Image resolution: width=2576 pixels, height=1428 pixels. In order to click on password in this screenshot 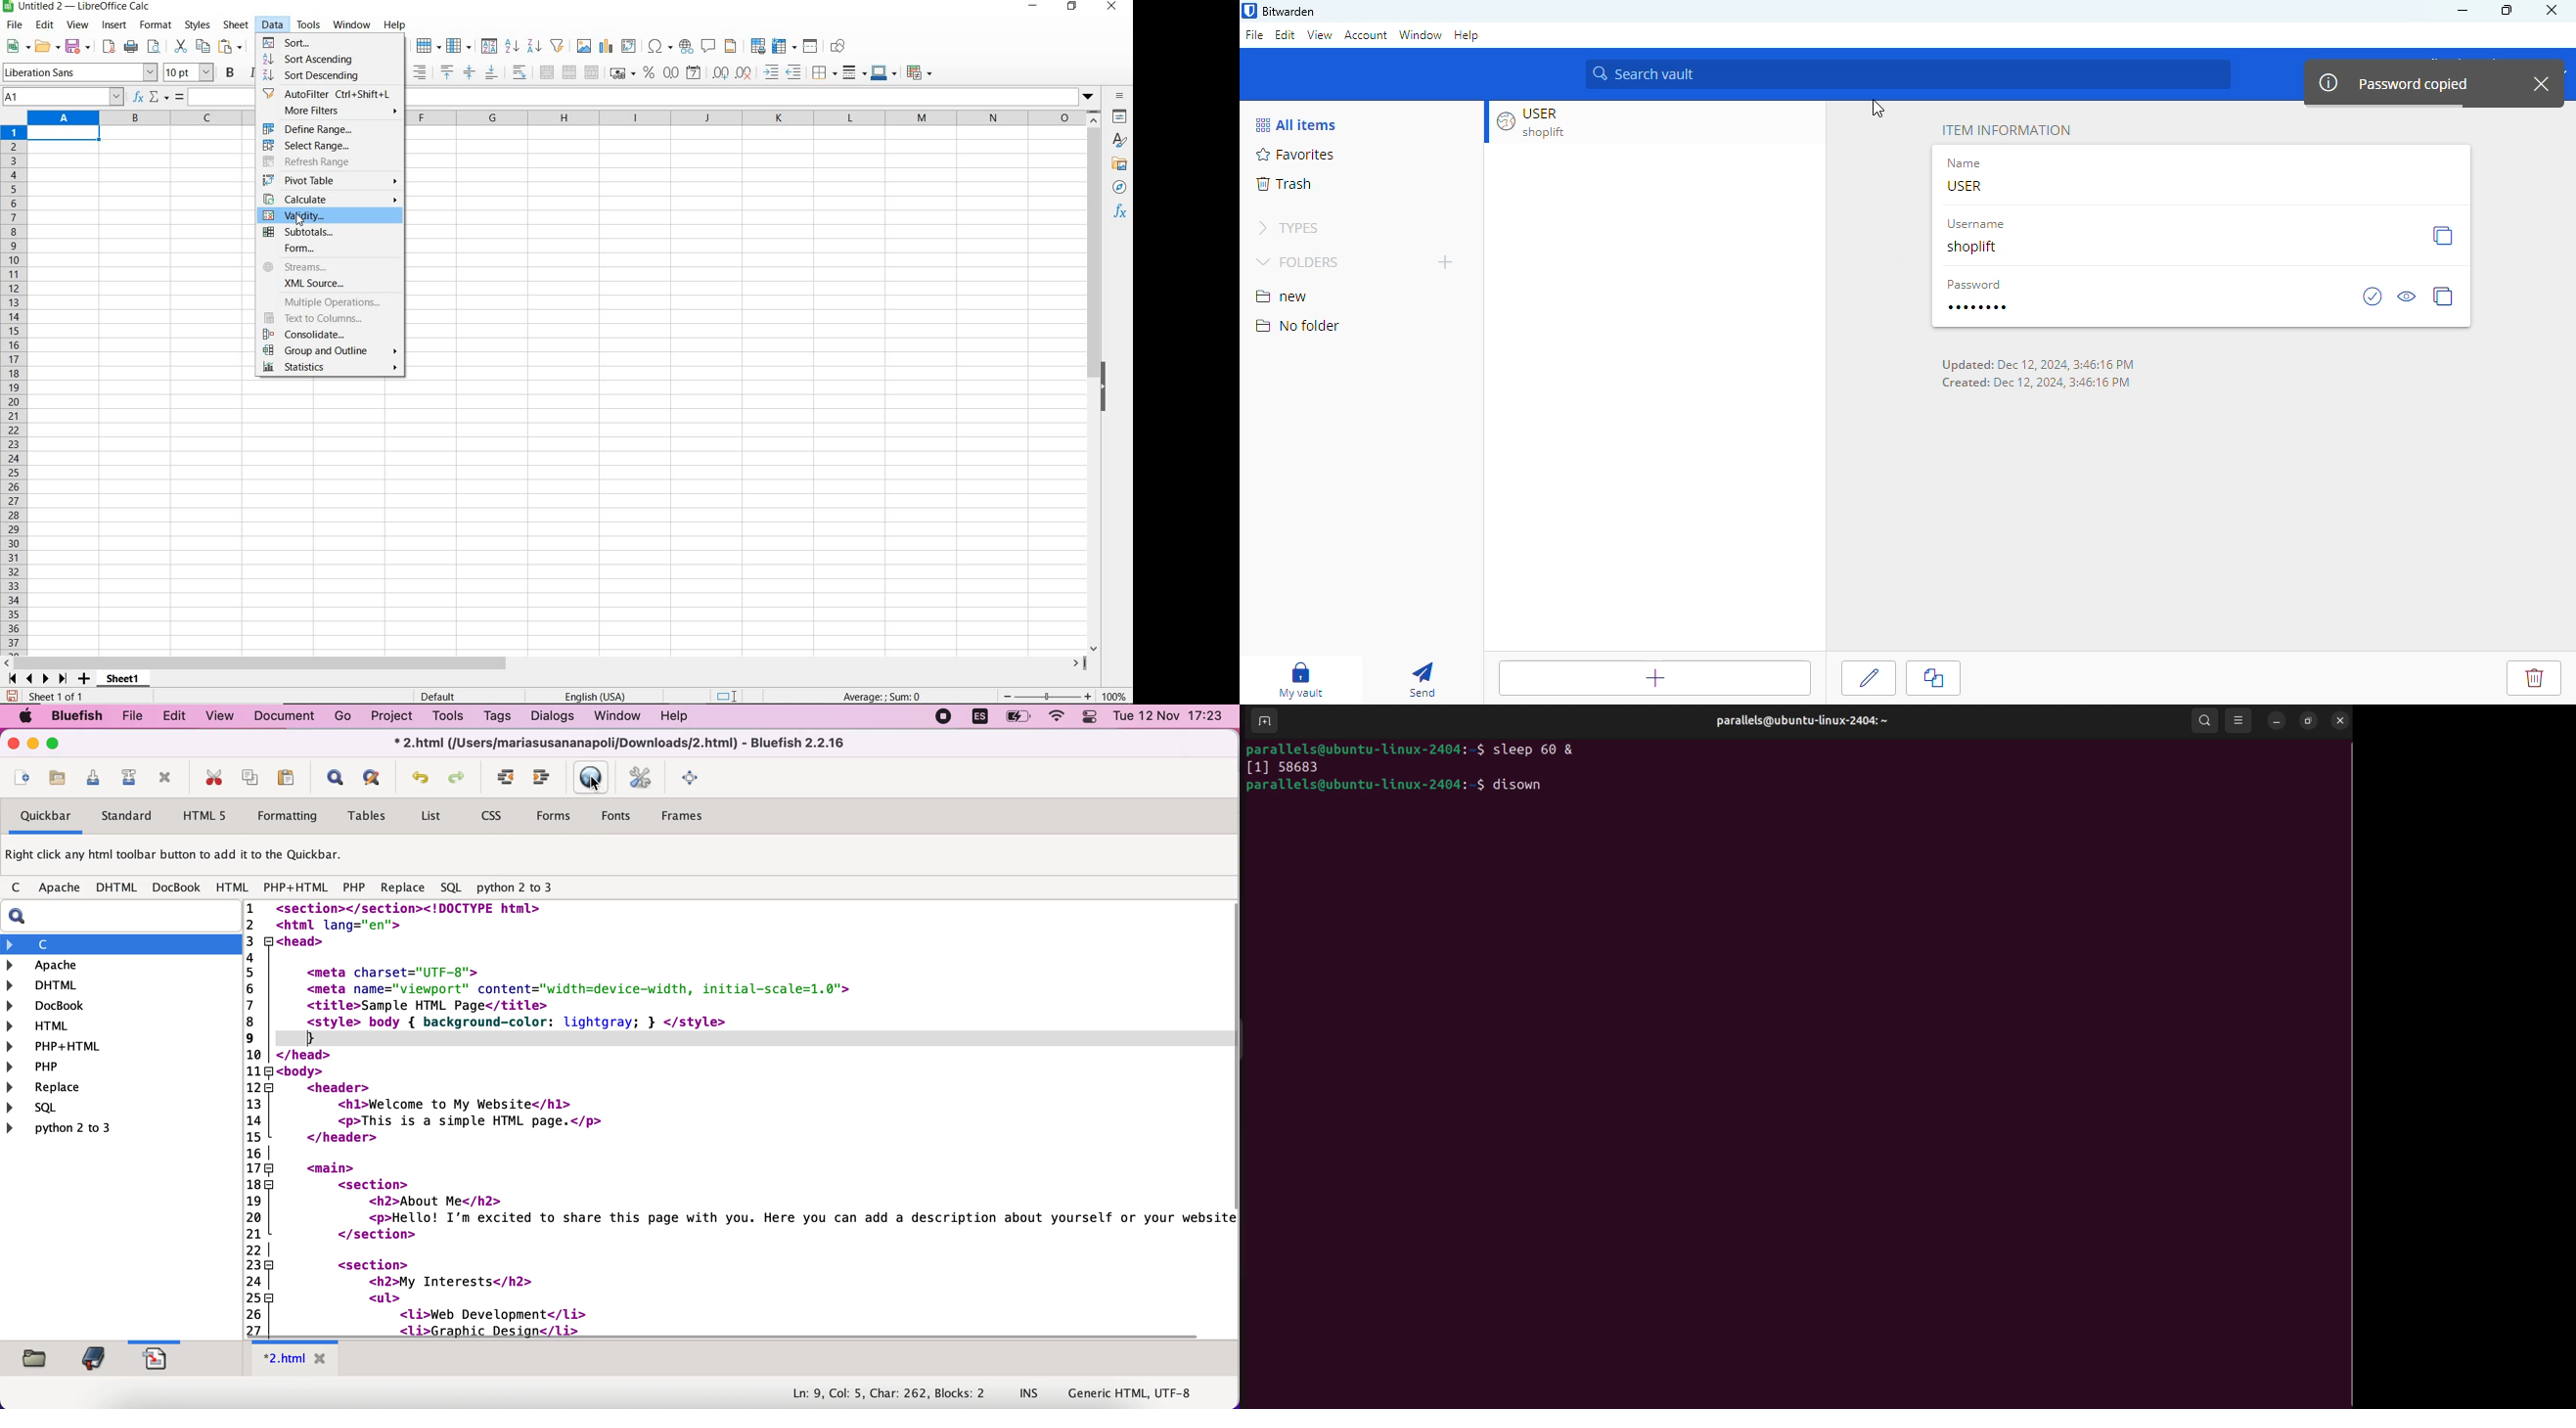, I will do `click(1976, 307)`.